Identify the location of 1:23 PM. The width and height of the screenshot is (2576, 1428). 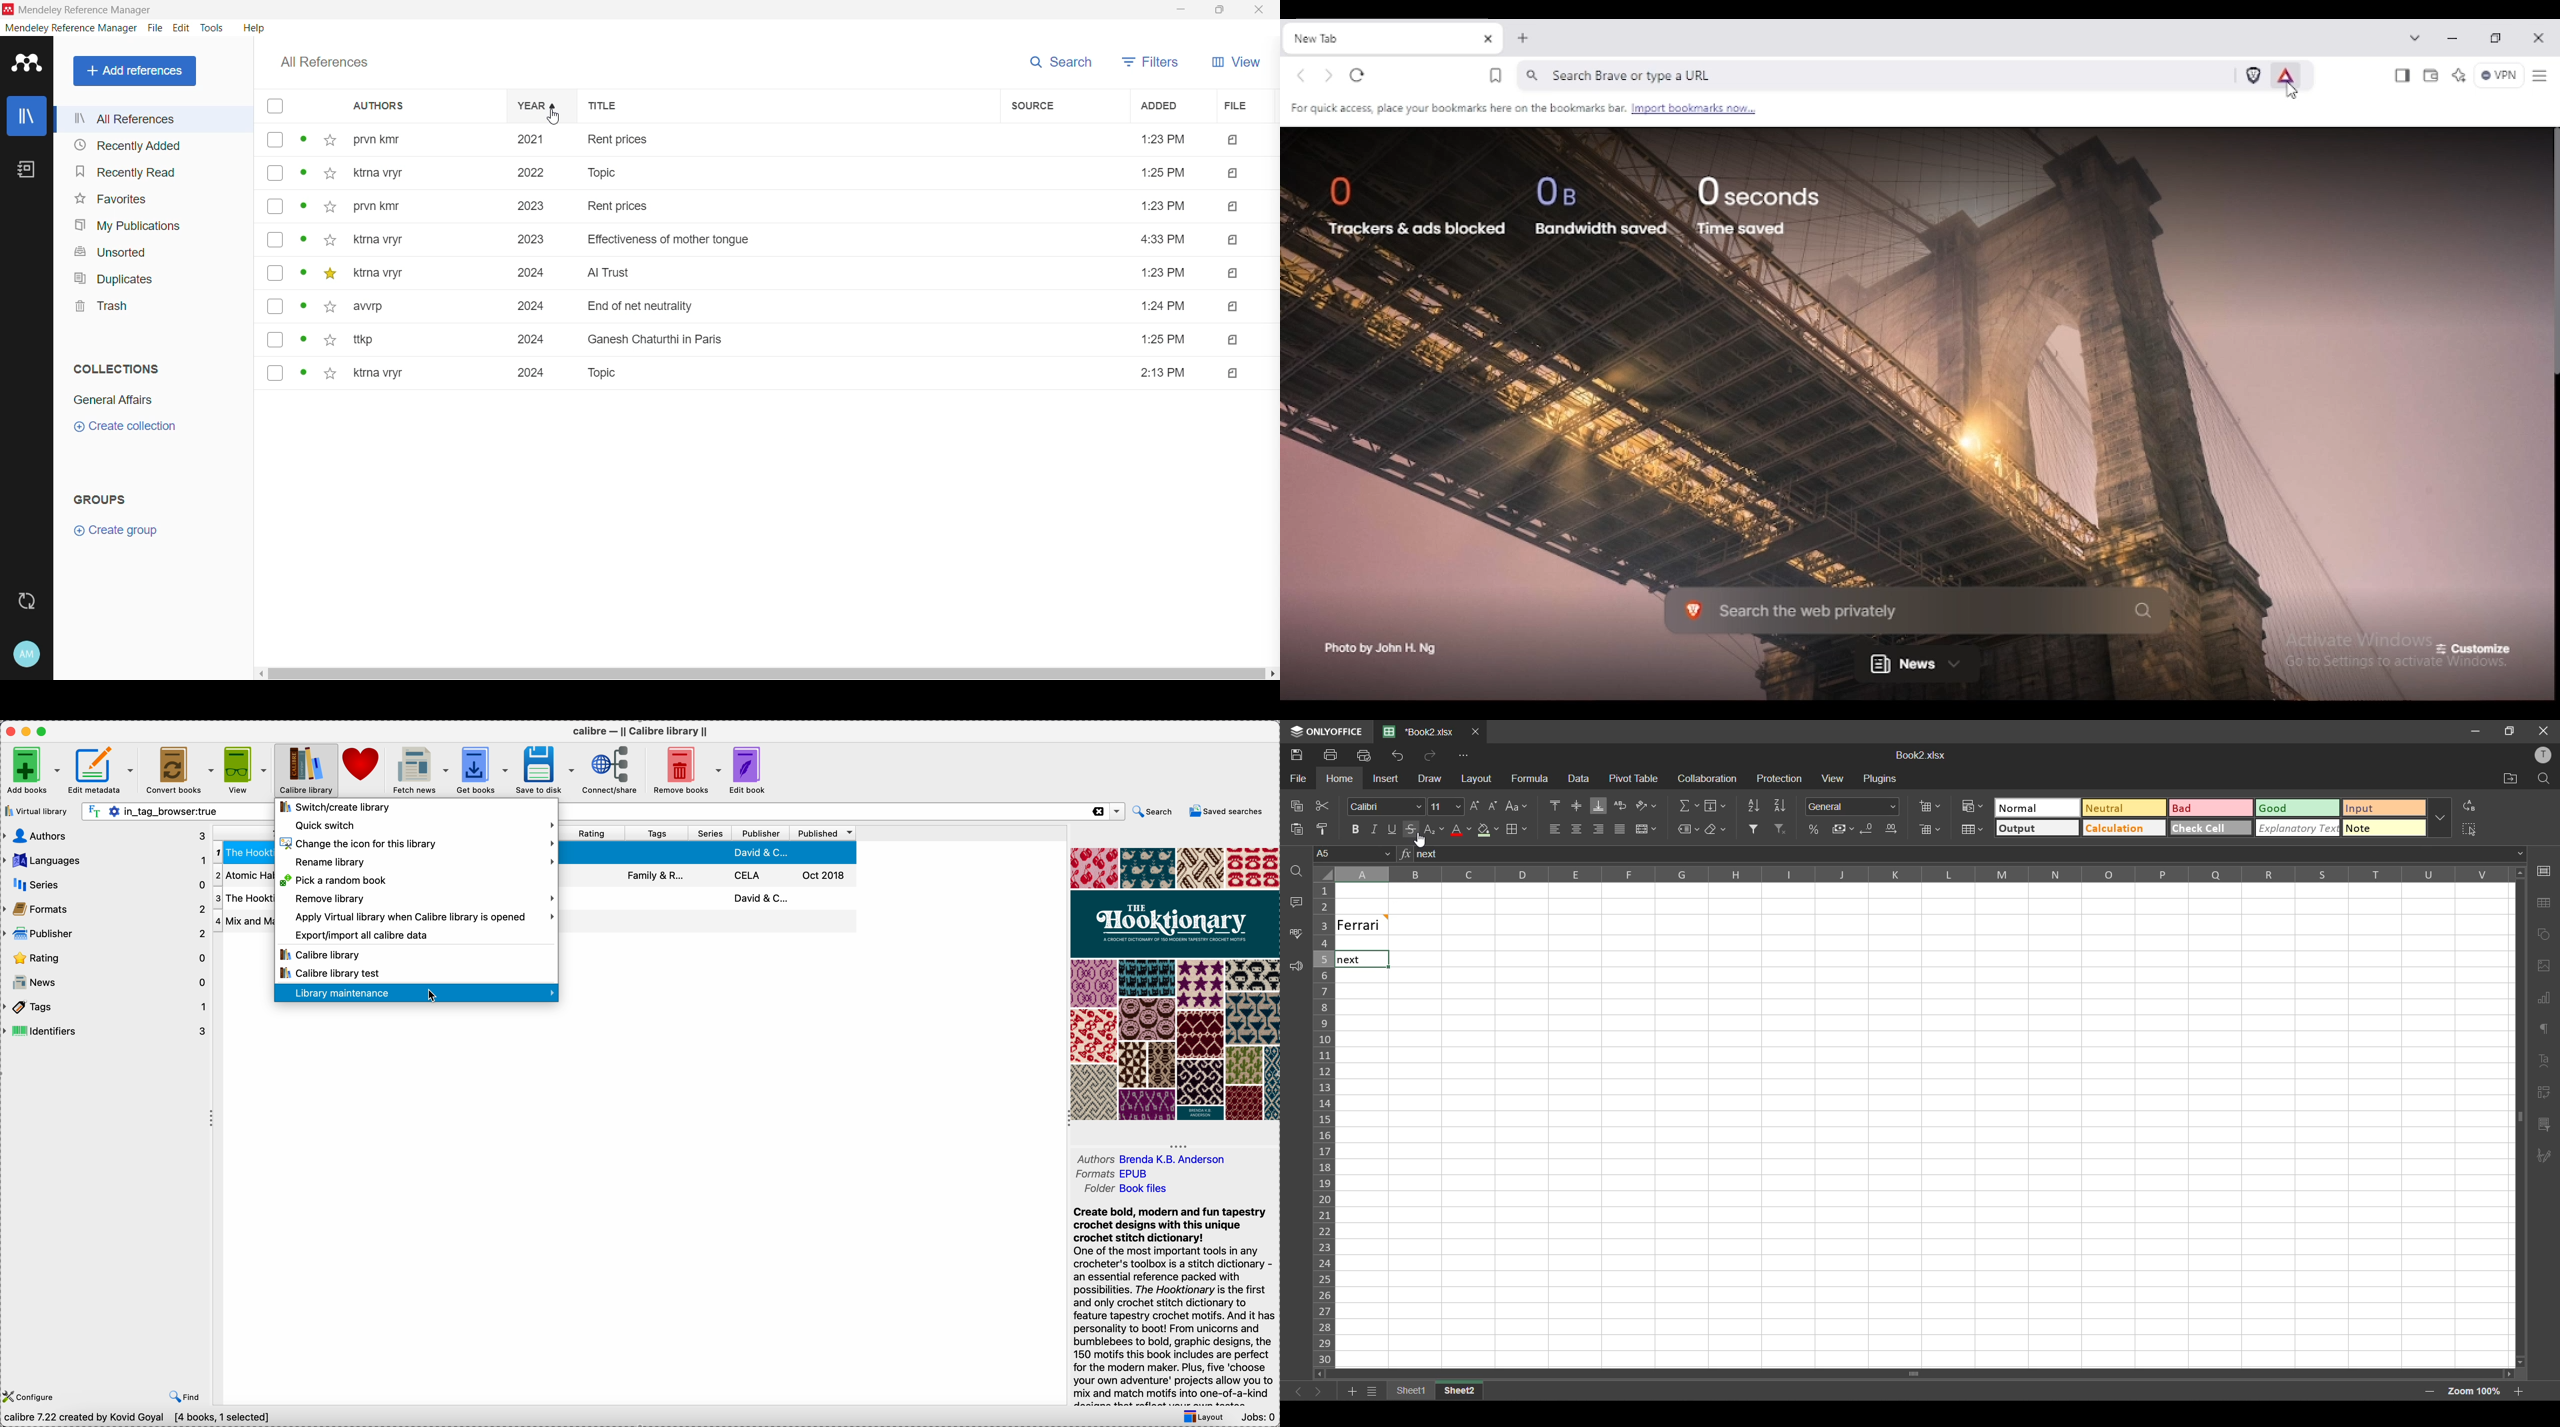
(1163, 137).